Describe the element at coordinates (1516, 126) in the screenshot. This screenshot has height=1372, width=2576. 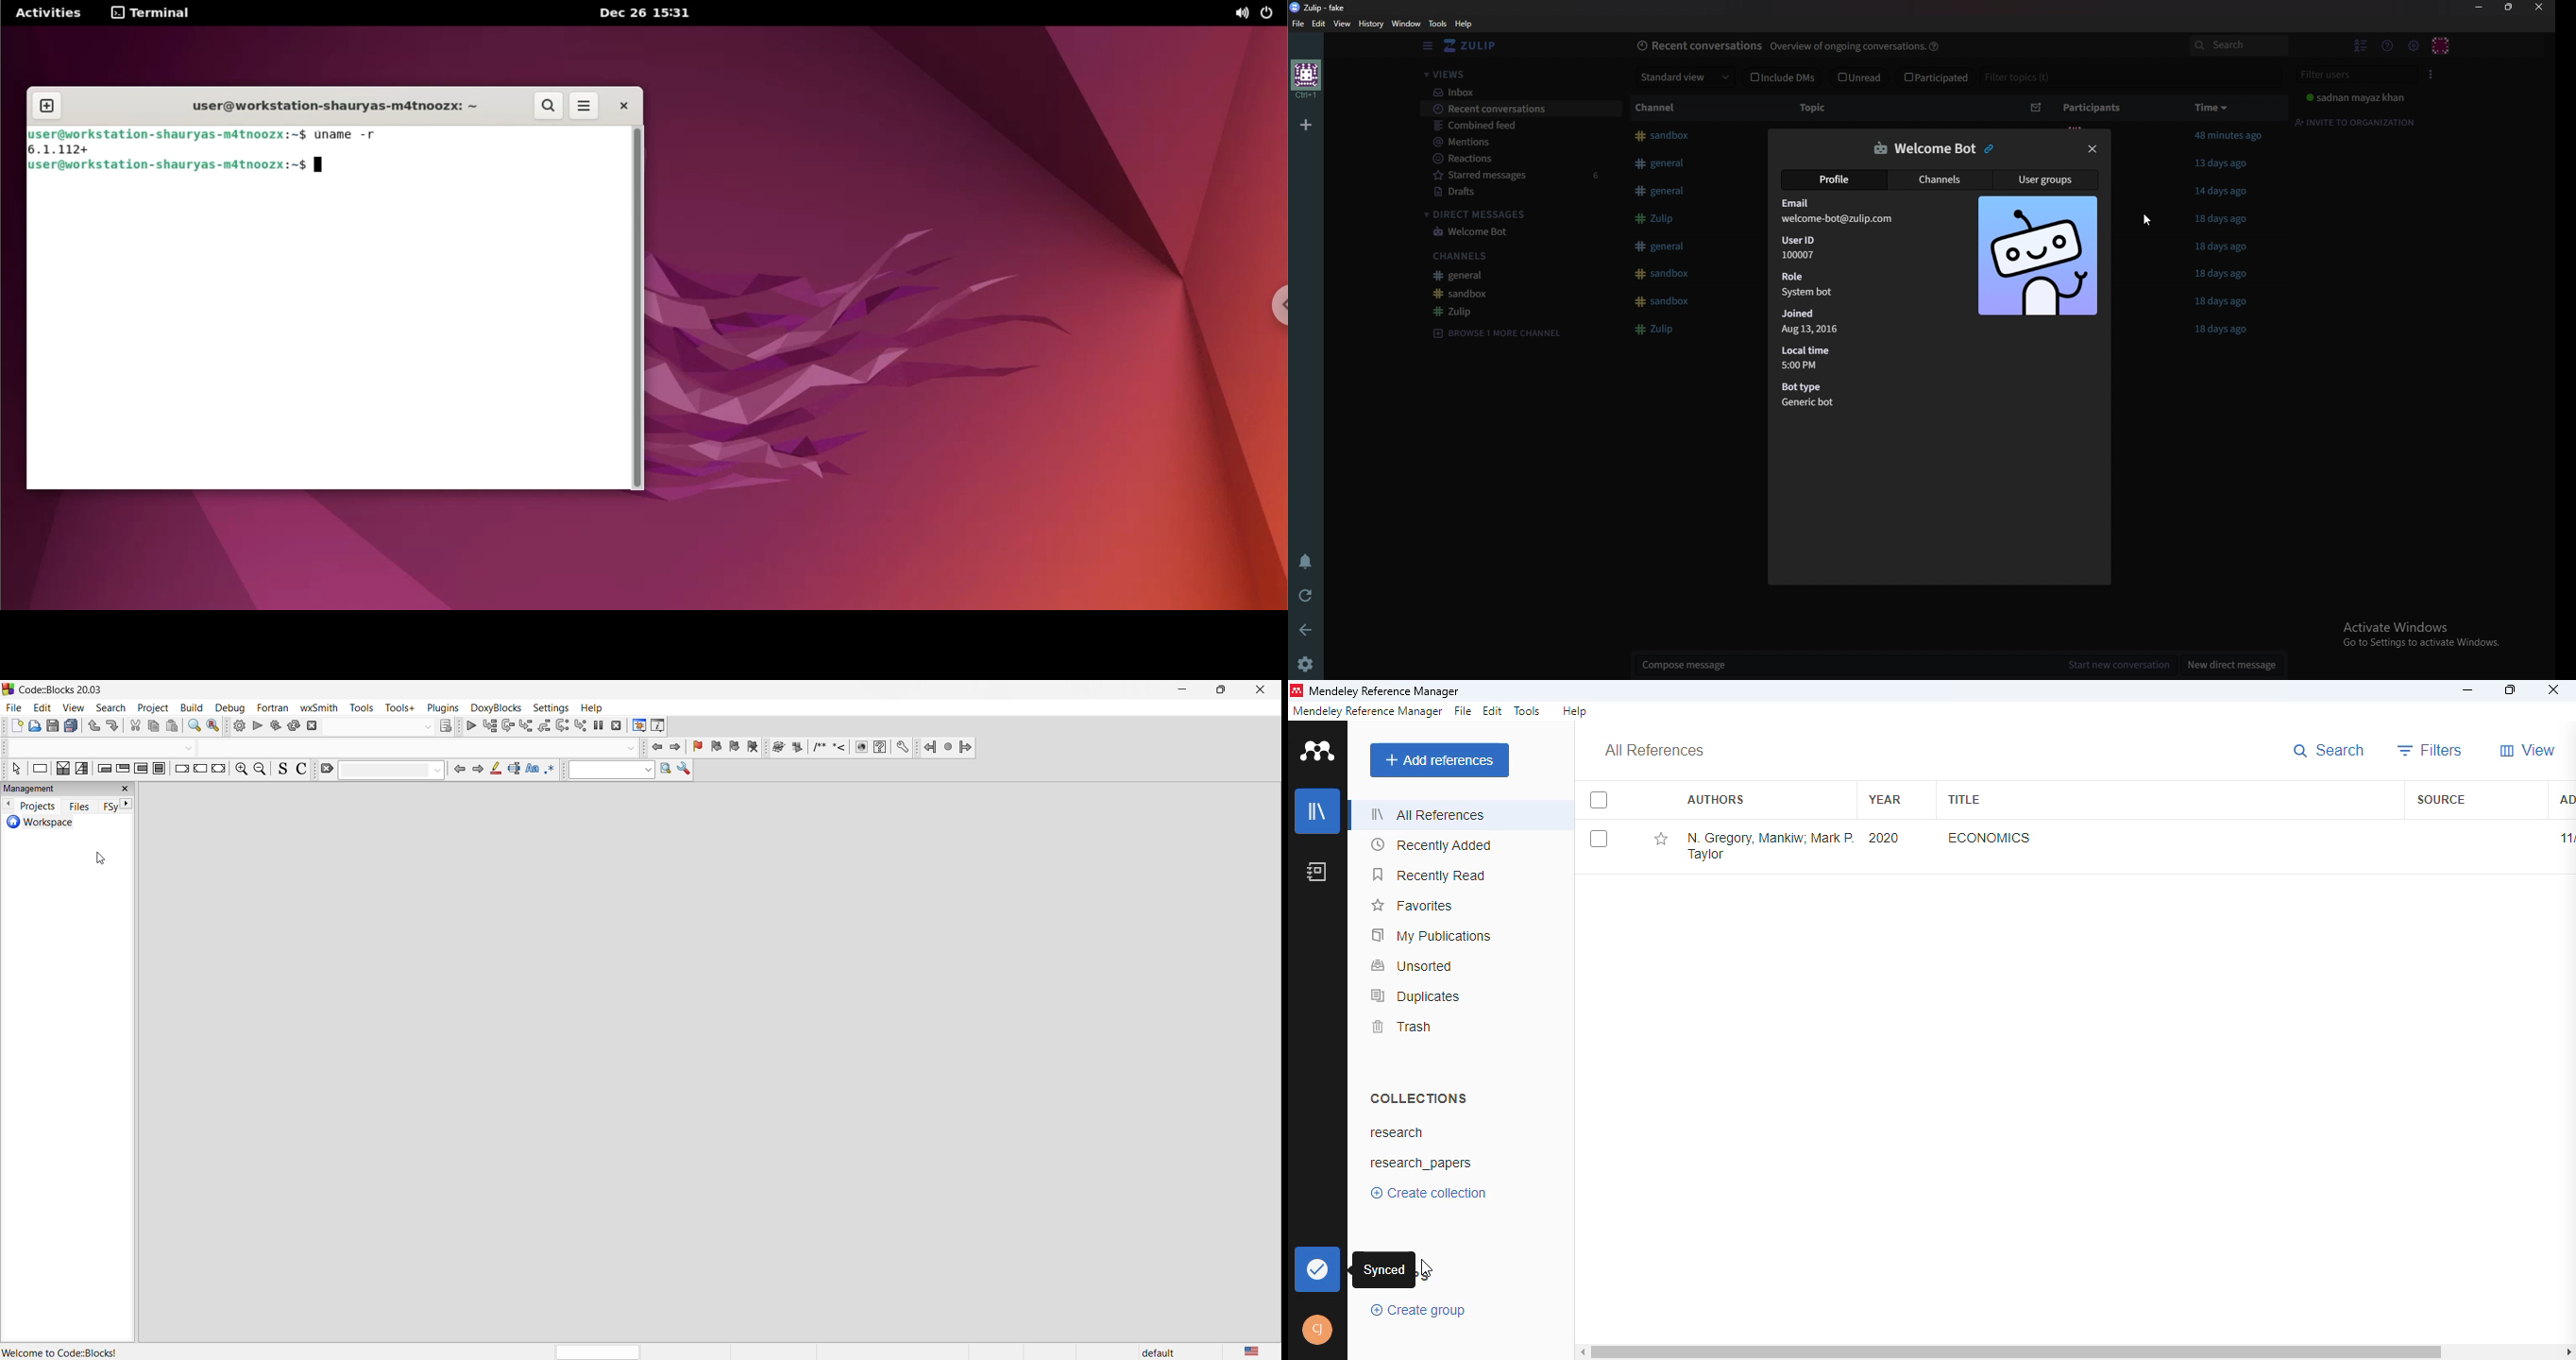
I see `Combined feed` at that location.